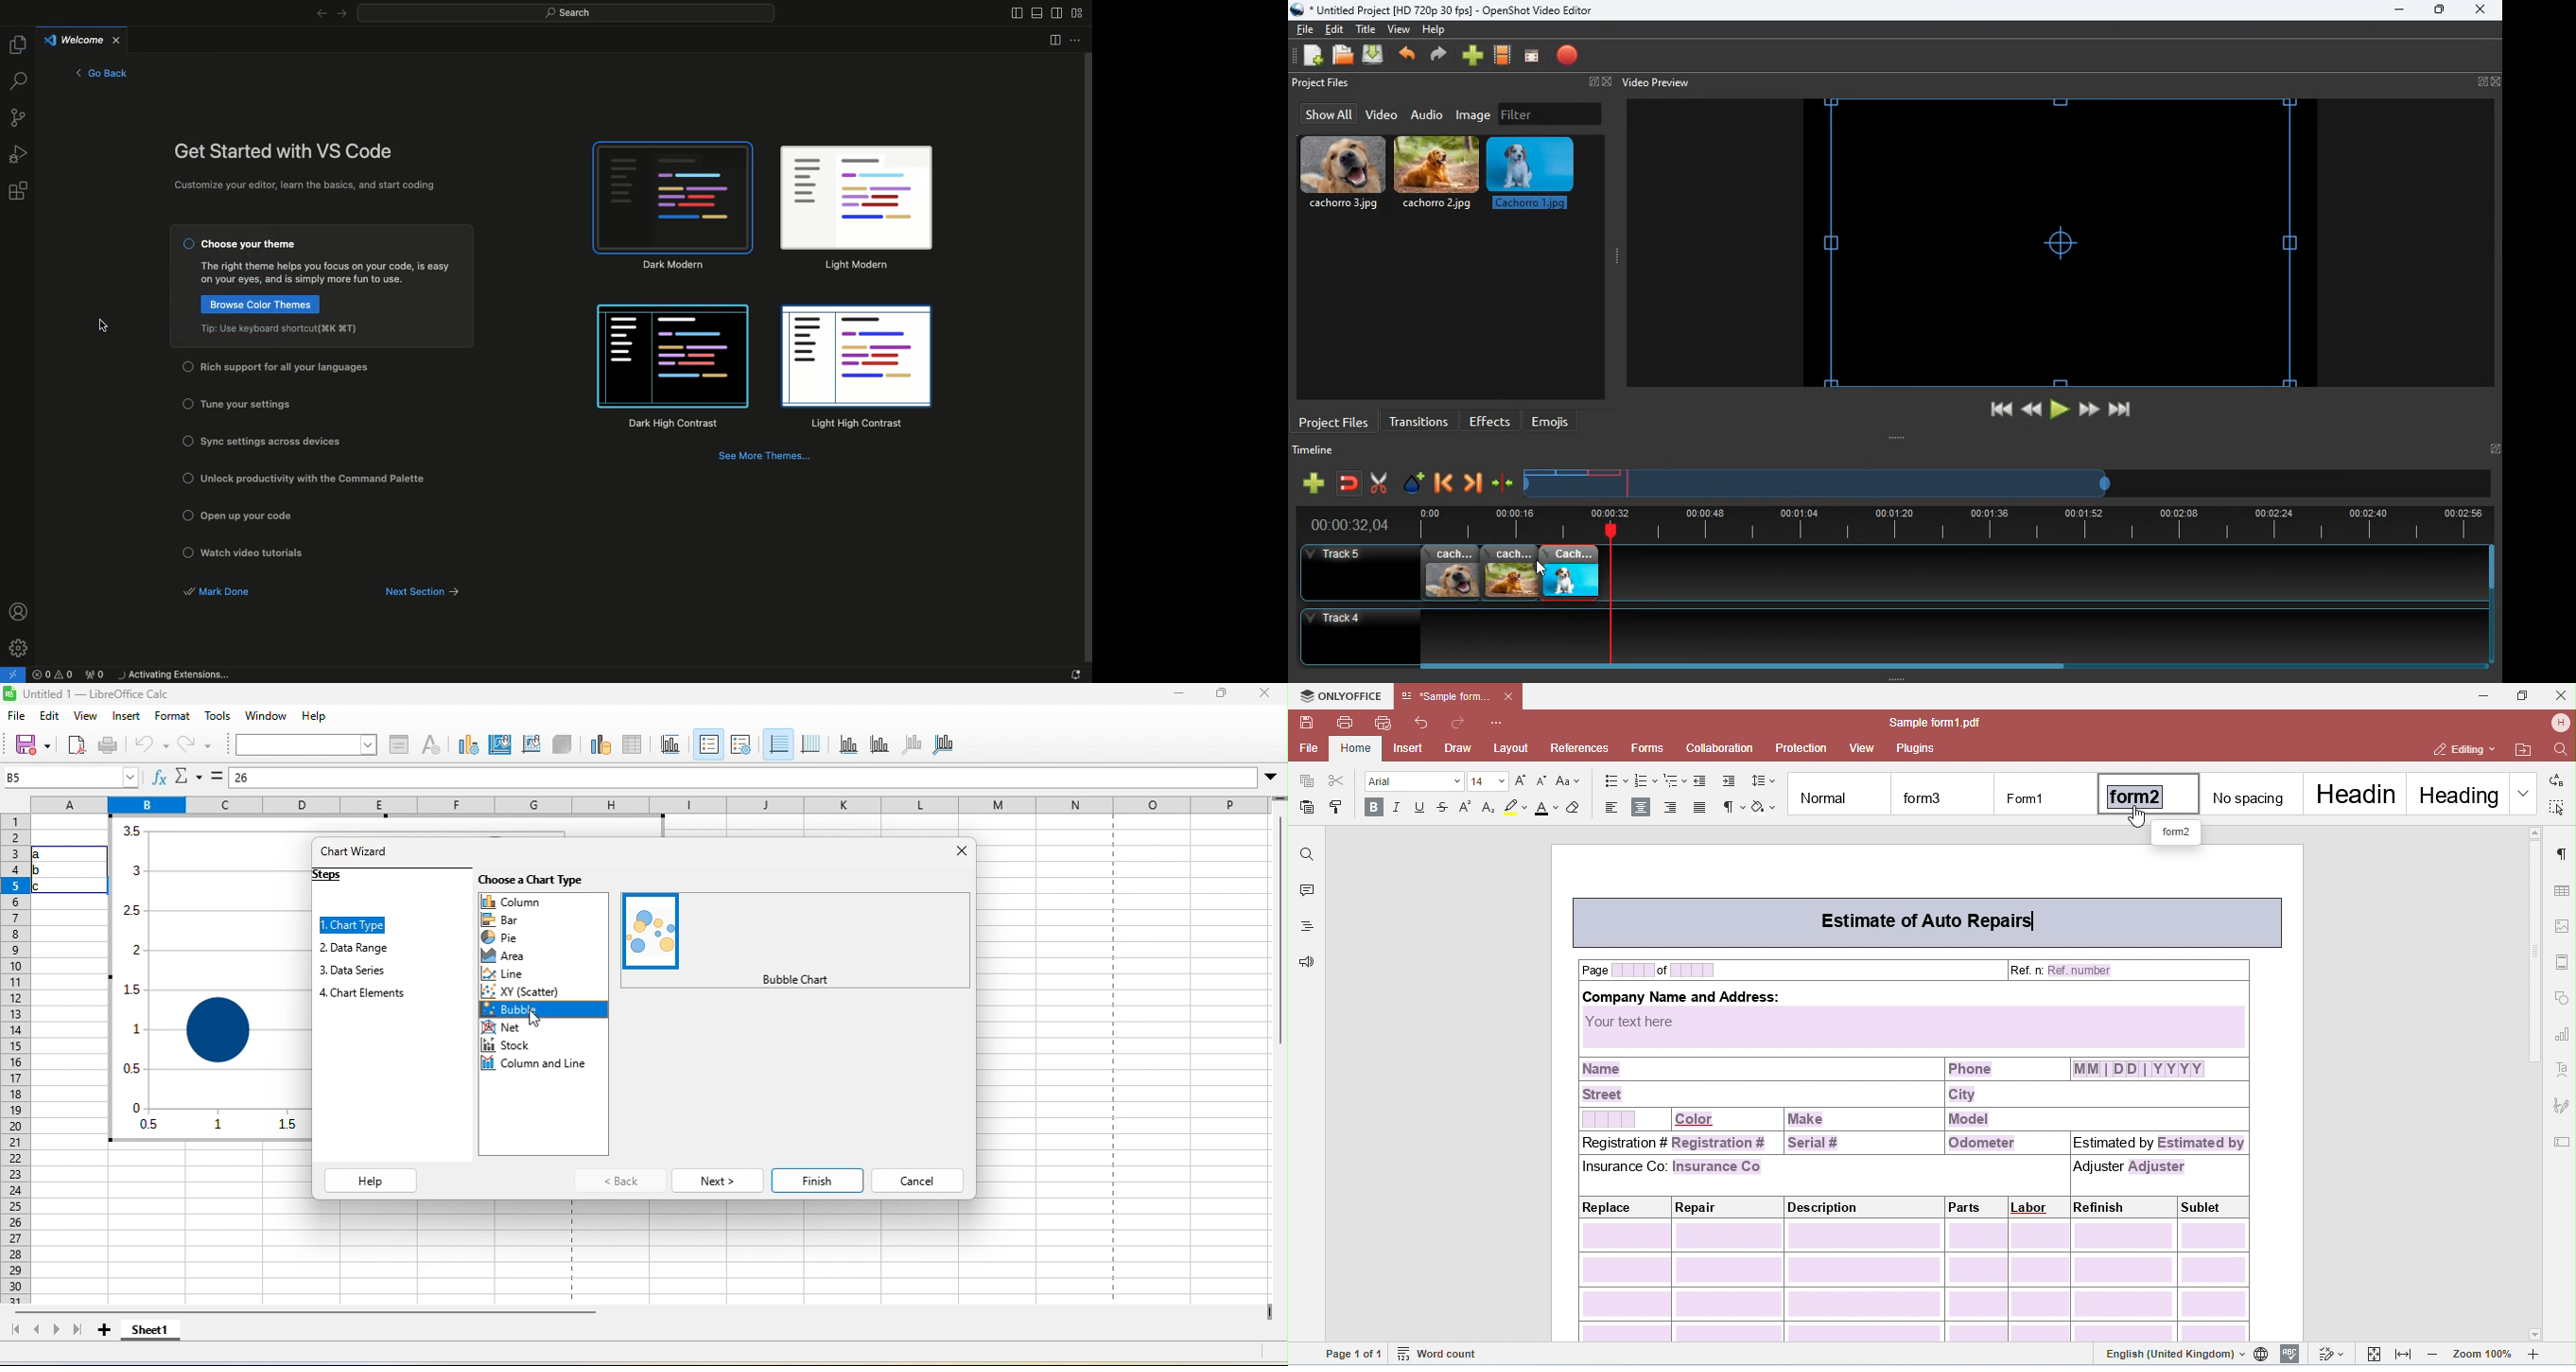 The height and width of the screenshot is (1372, 2576). I want to click on row, so click(15, 1058).